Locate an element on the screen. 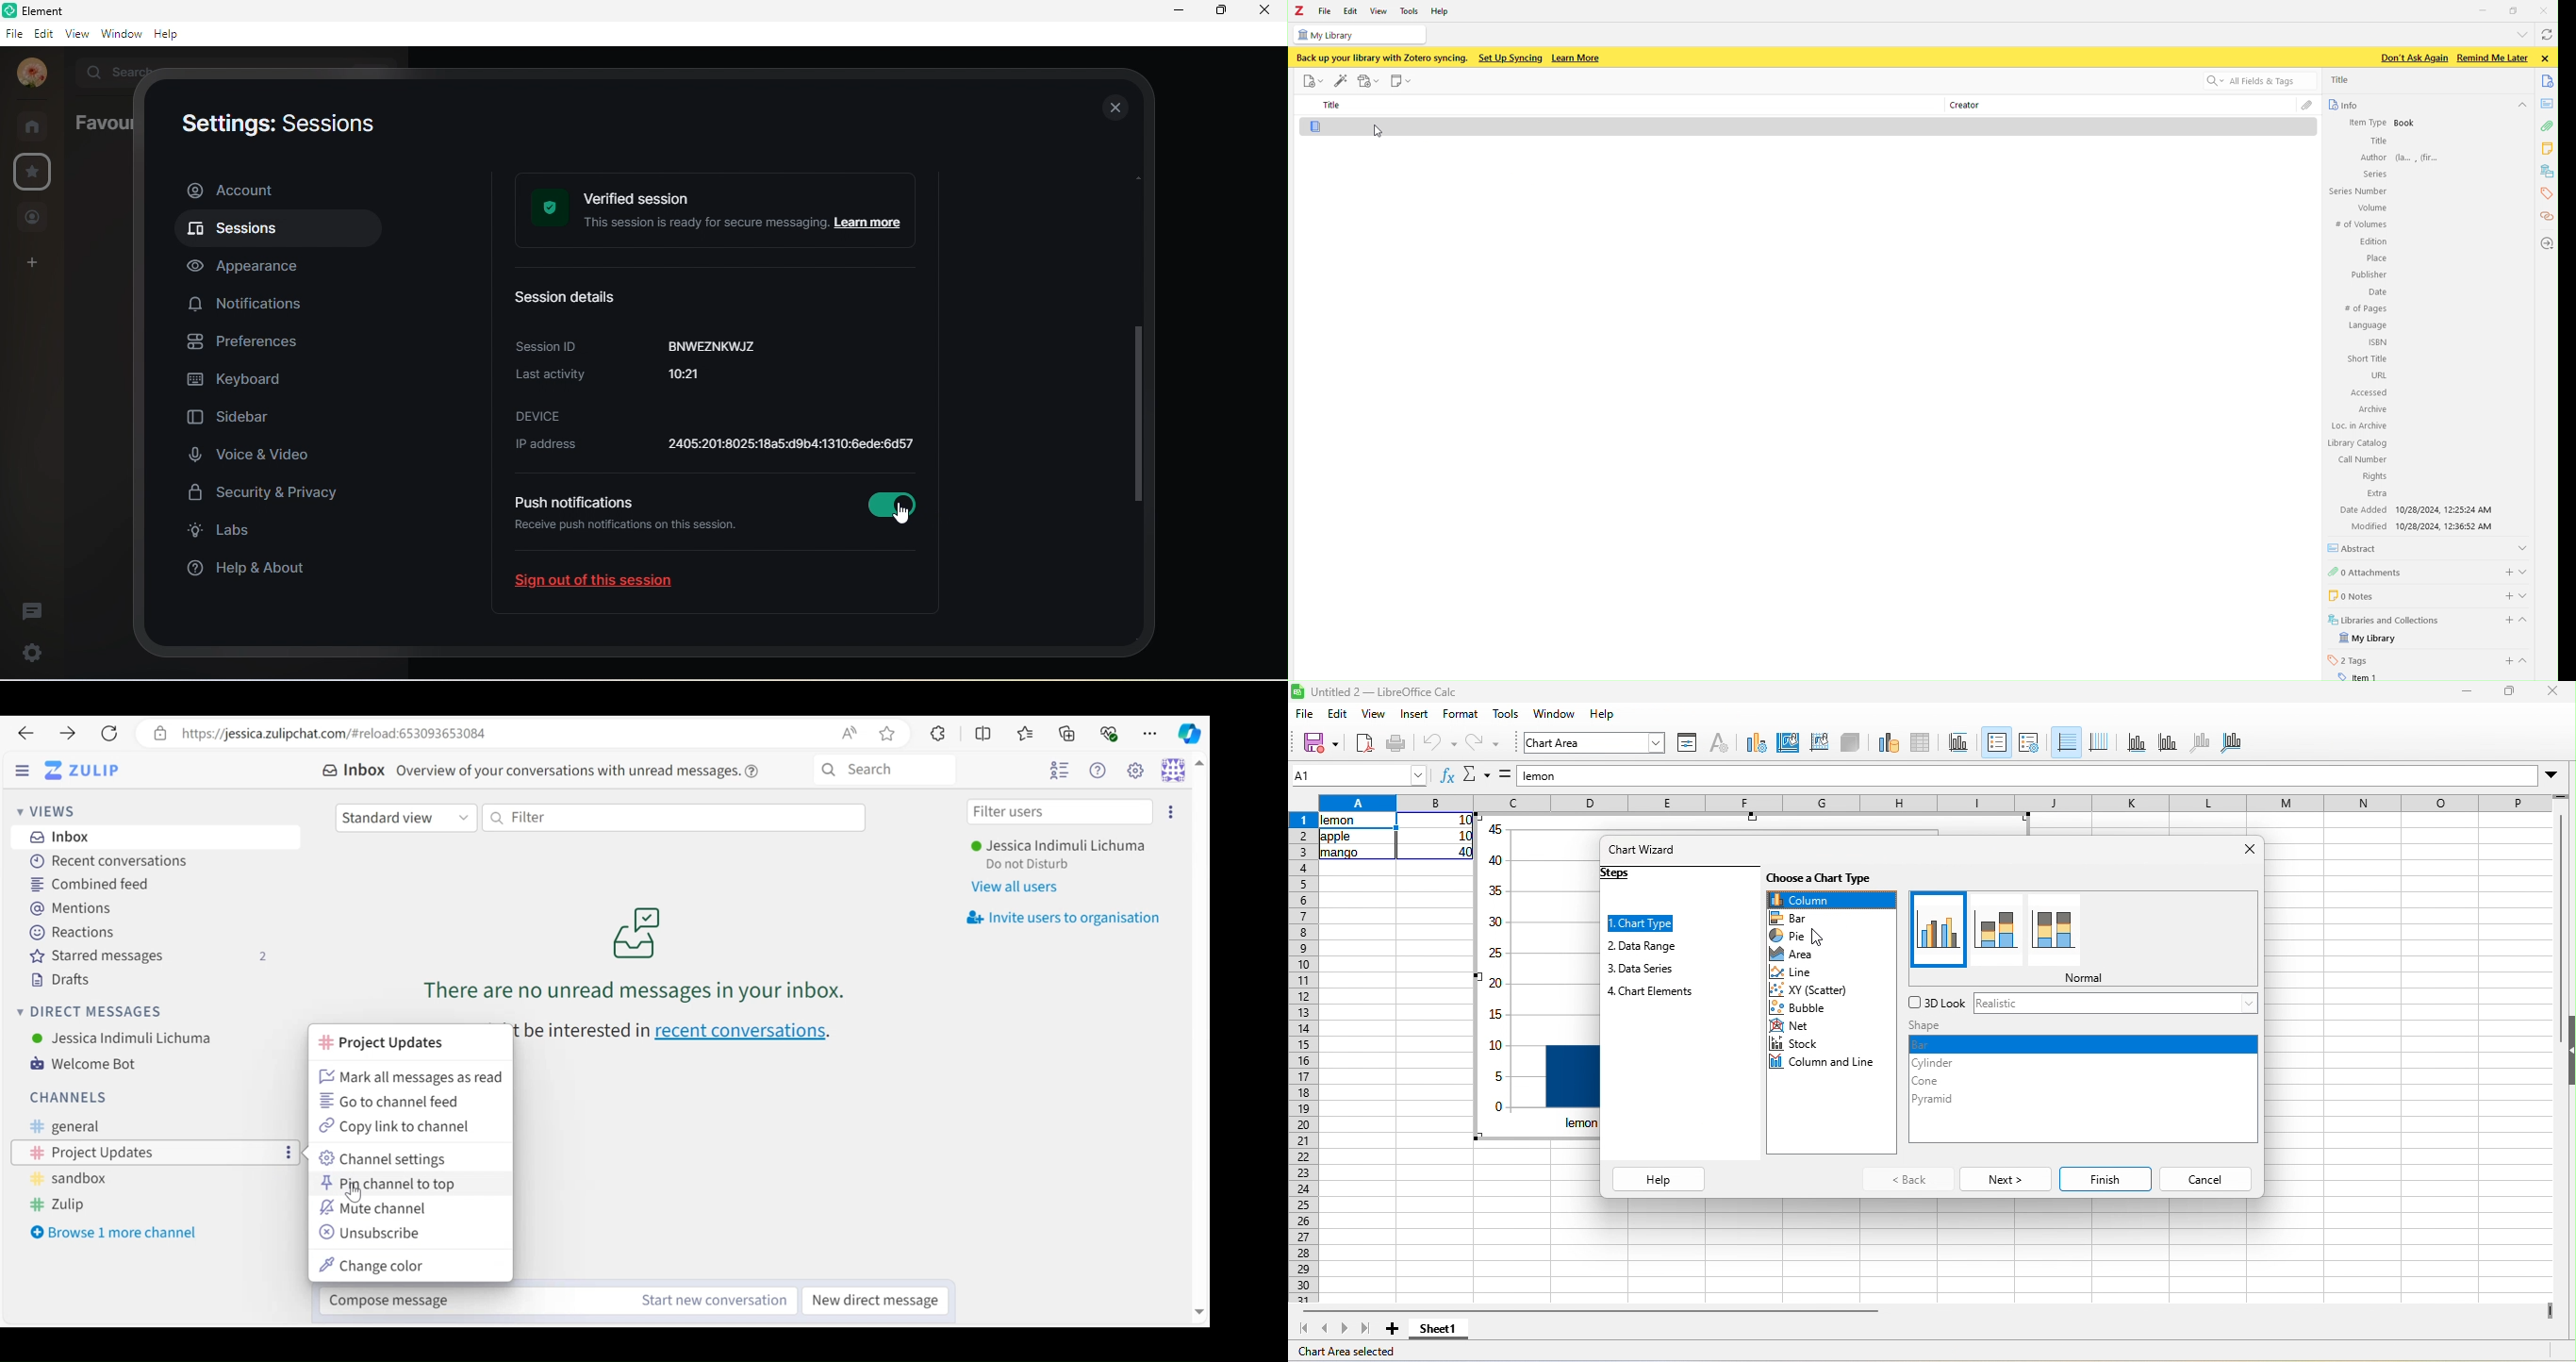 The image size is (2576, 1372). Unsubscribe is located at coordinates (372, 1232).